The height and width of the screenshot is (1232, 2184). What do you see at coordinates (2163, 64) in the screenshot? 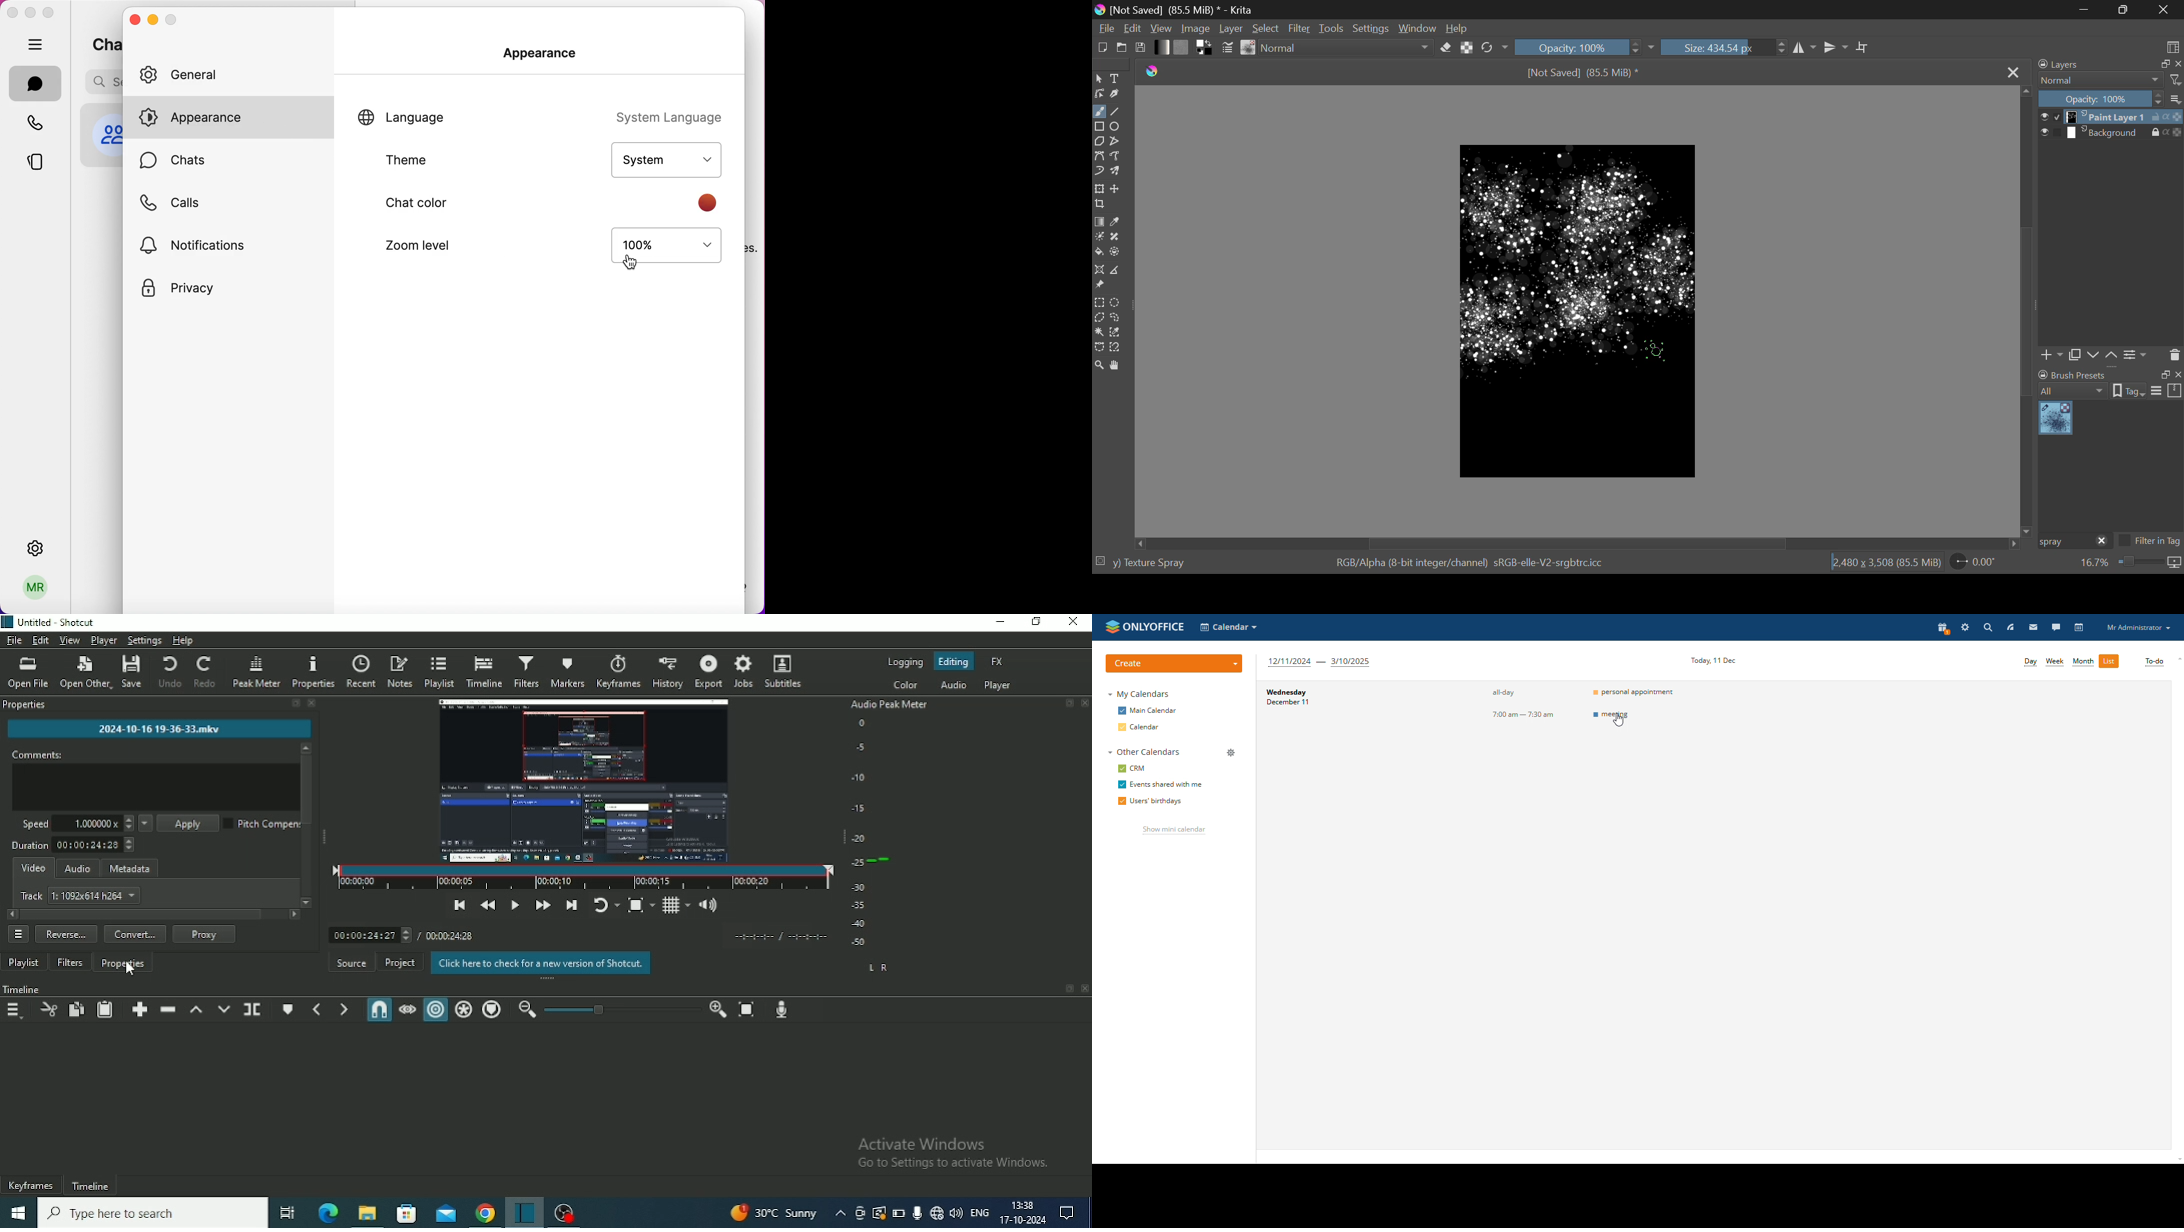
I see `restore` at bounding box center [2163, 64].